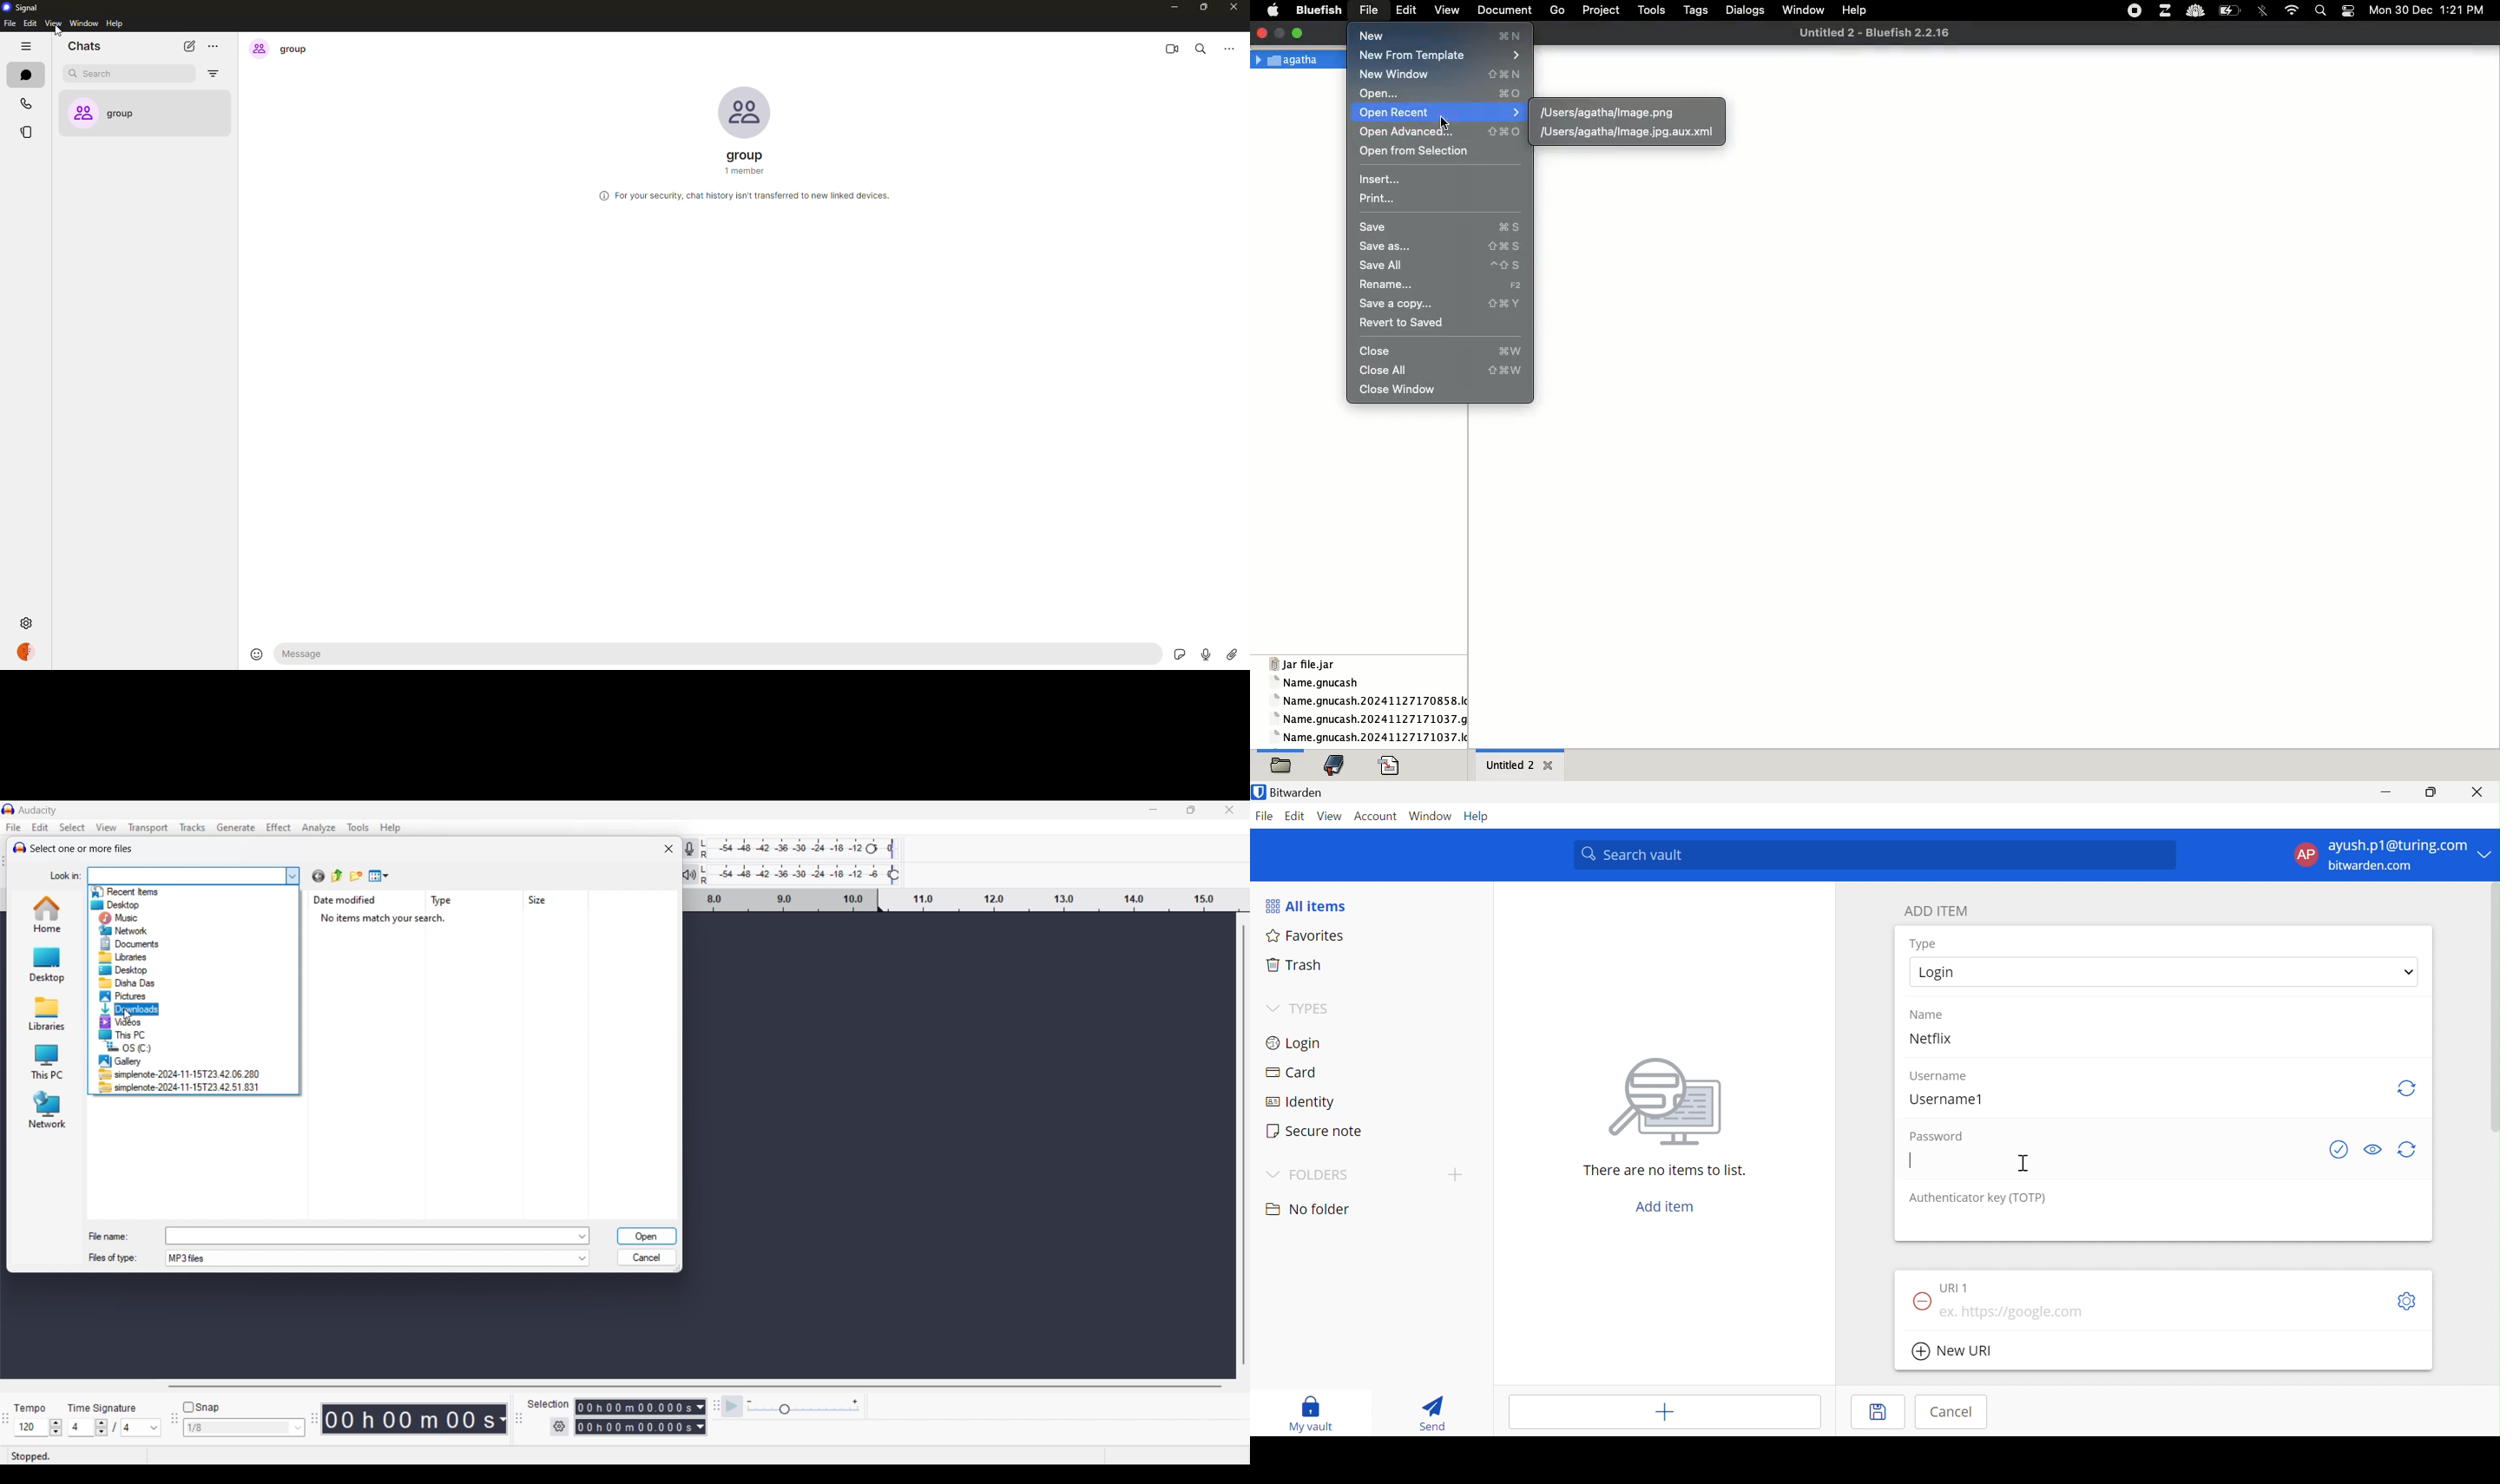 The image size is (2520, 1484). I want to click on Snap options, so click(298, 1427).